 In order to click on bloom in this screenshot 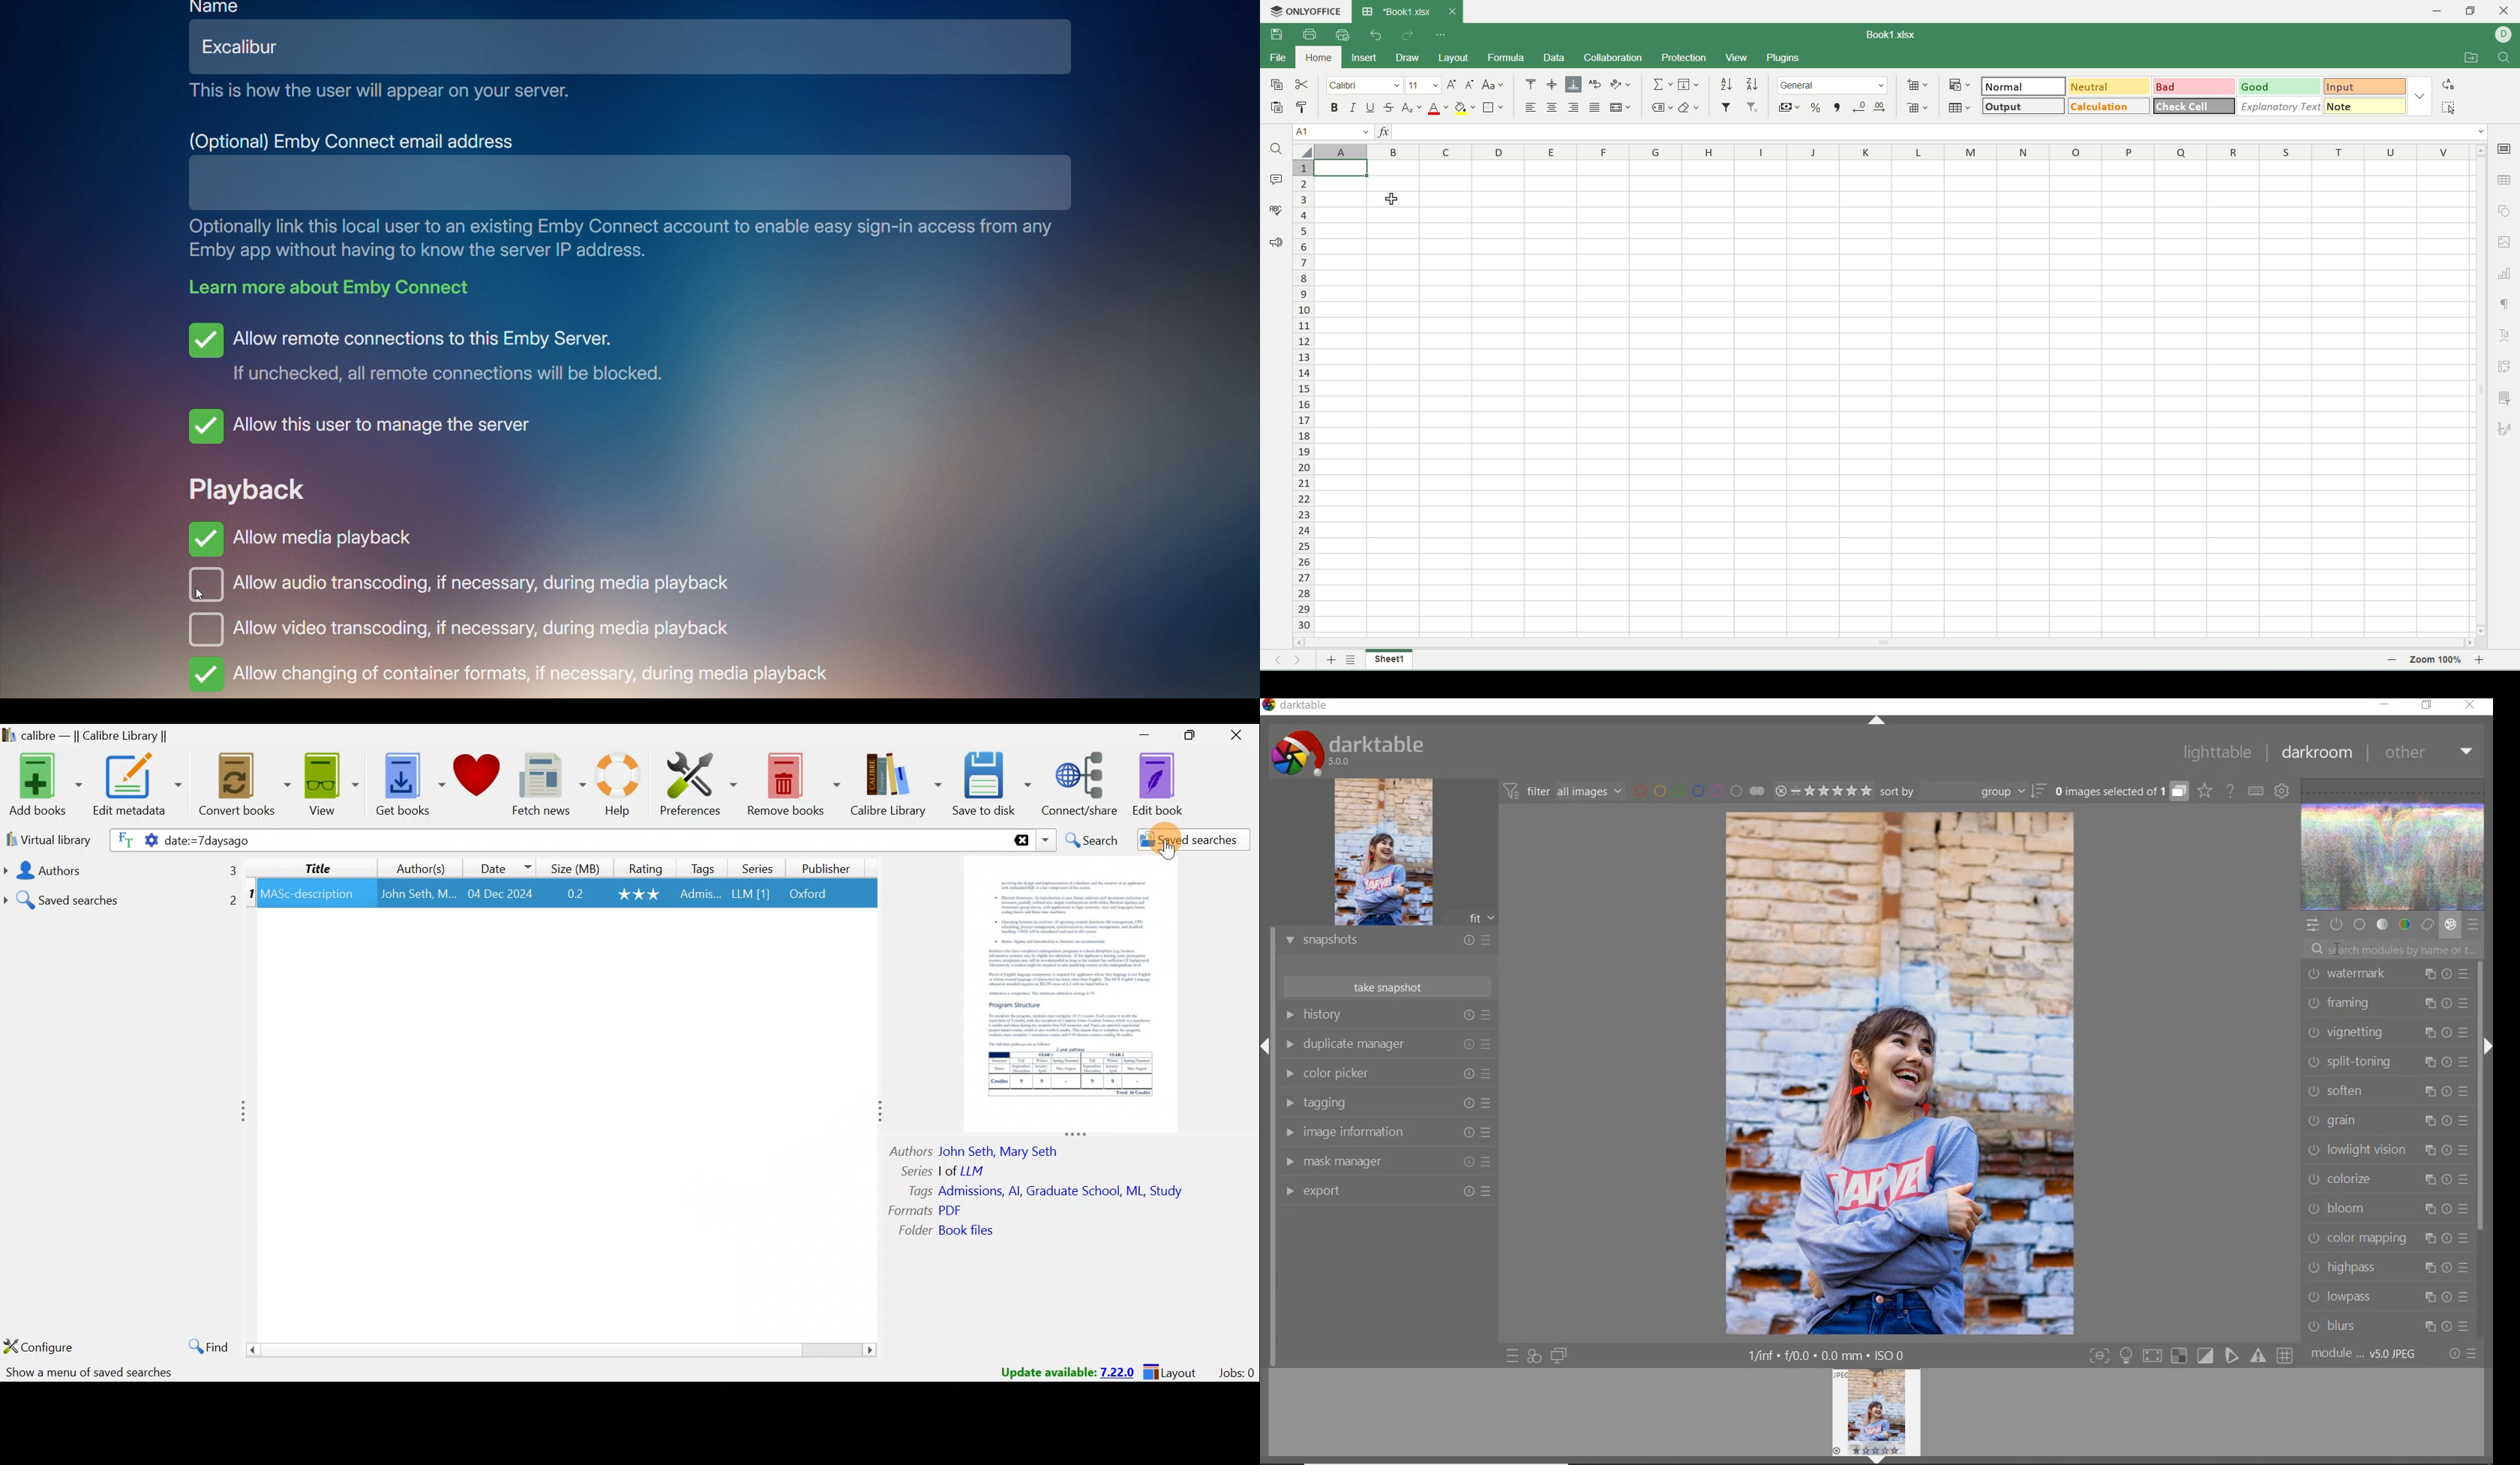, I will do `click(2388, 1211)`.